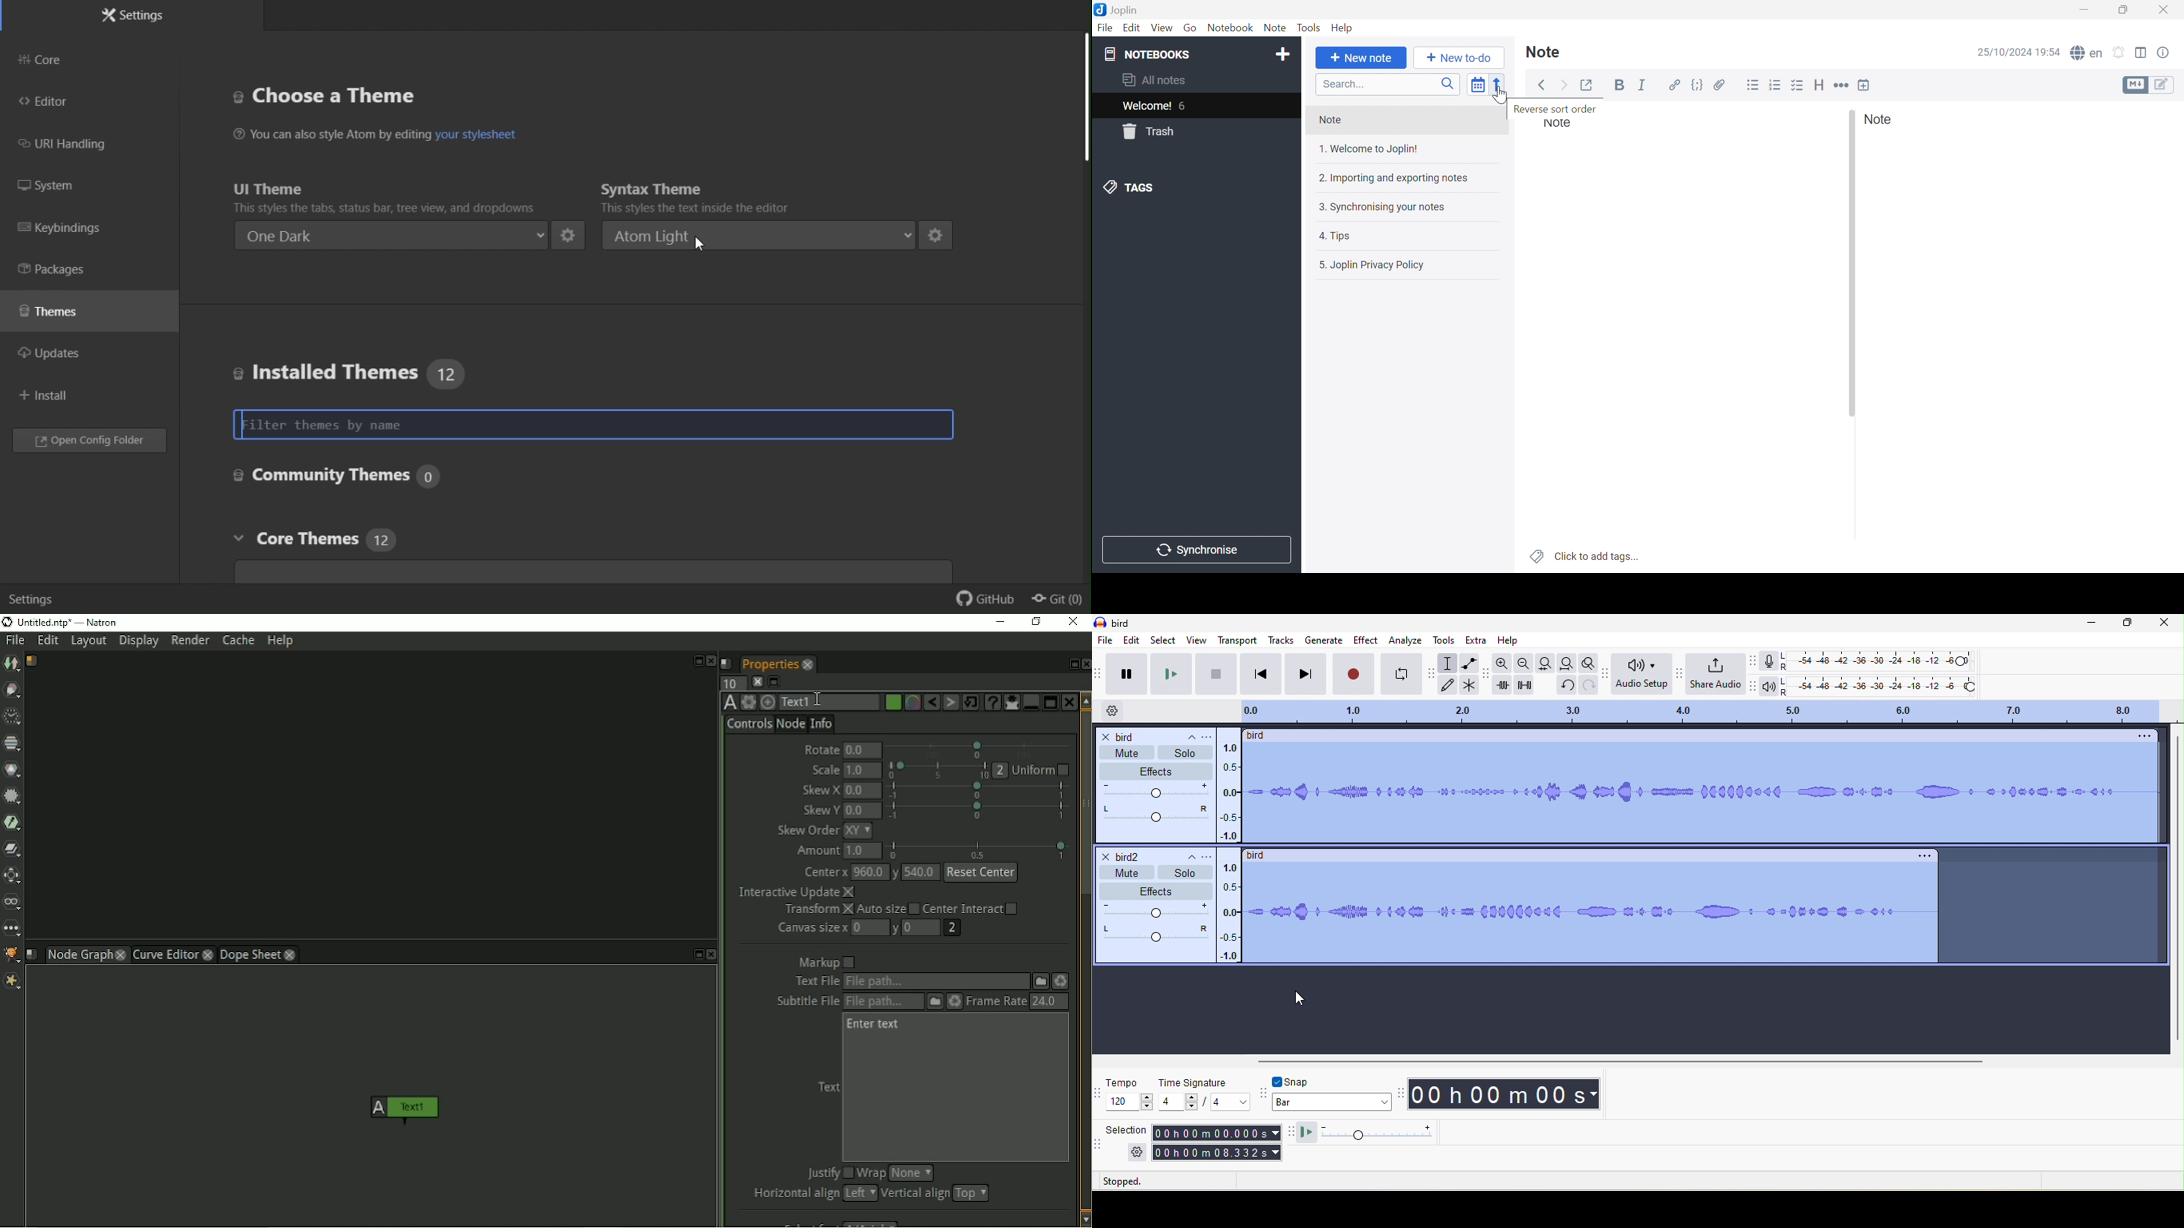 The width and height of the screenshot is (2184, 1232). What do you see at coordinates (2124, 11) in the screenshot?
I see `Restore Down` at bounding box center [2124, 11].